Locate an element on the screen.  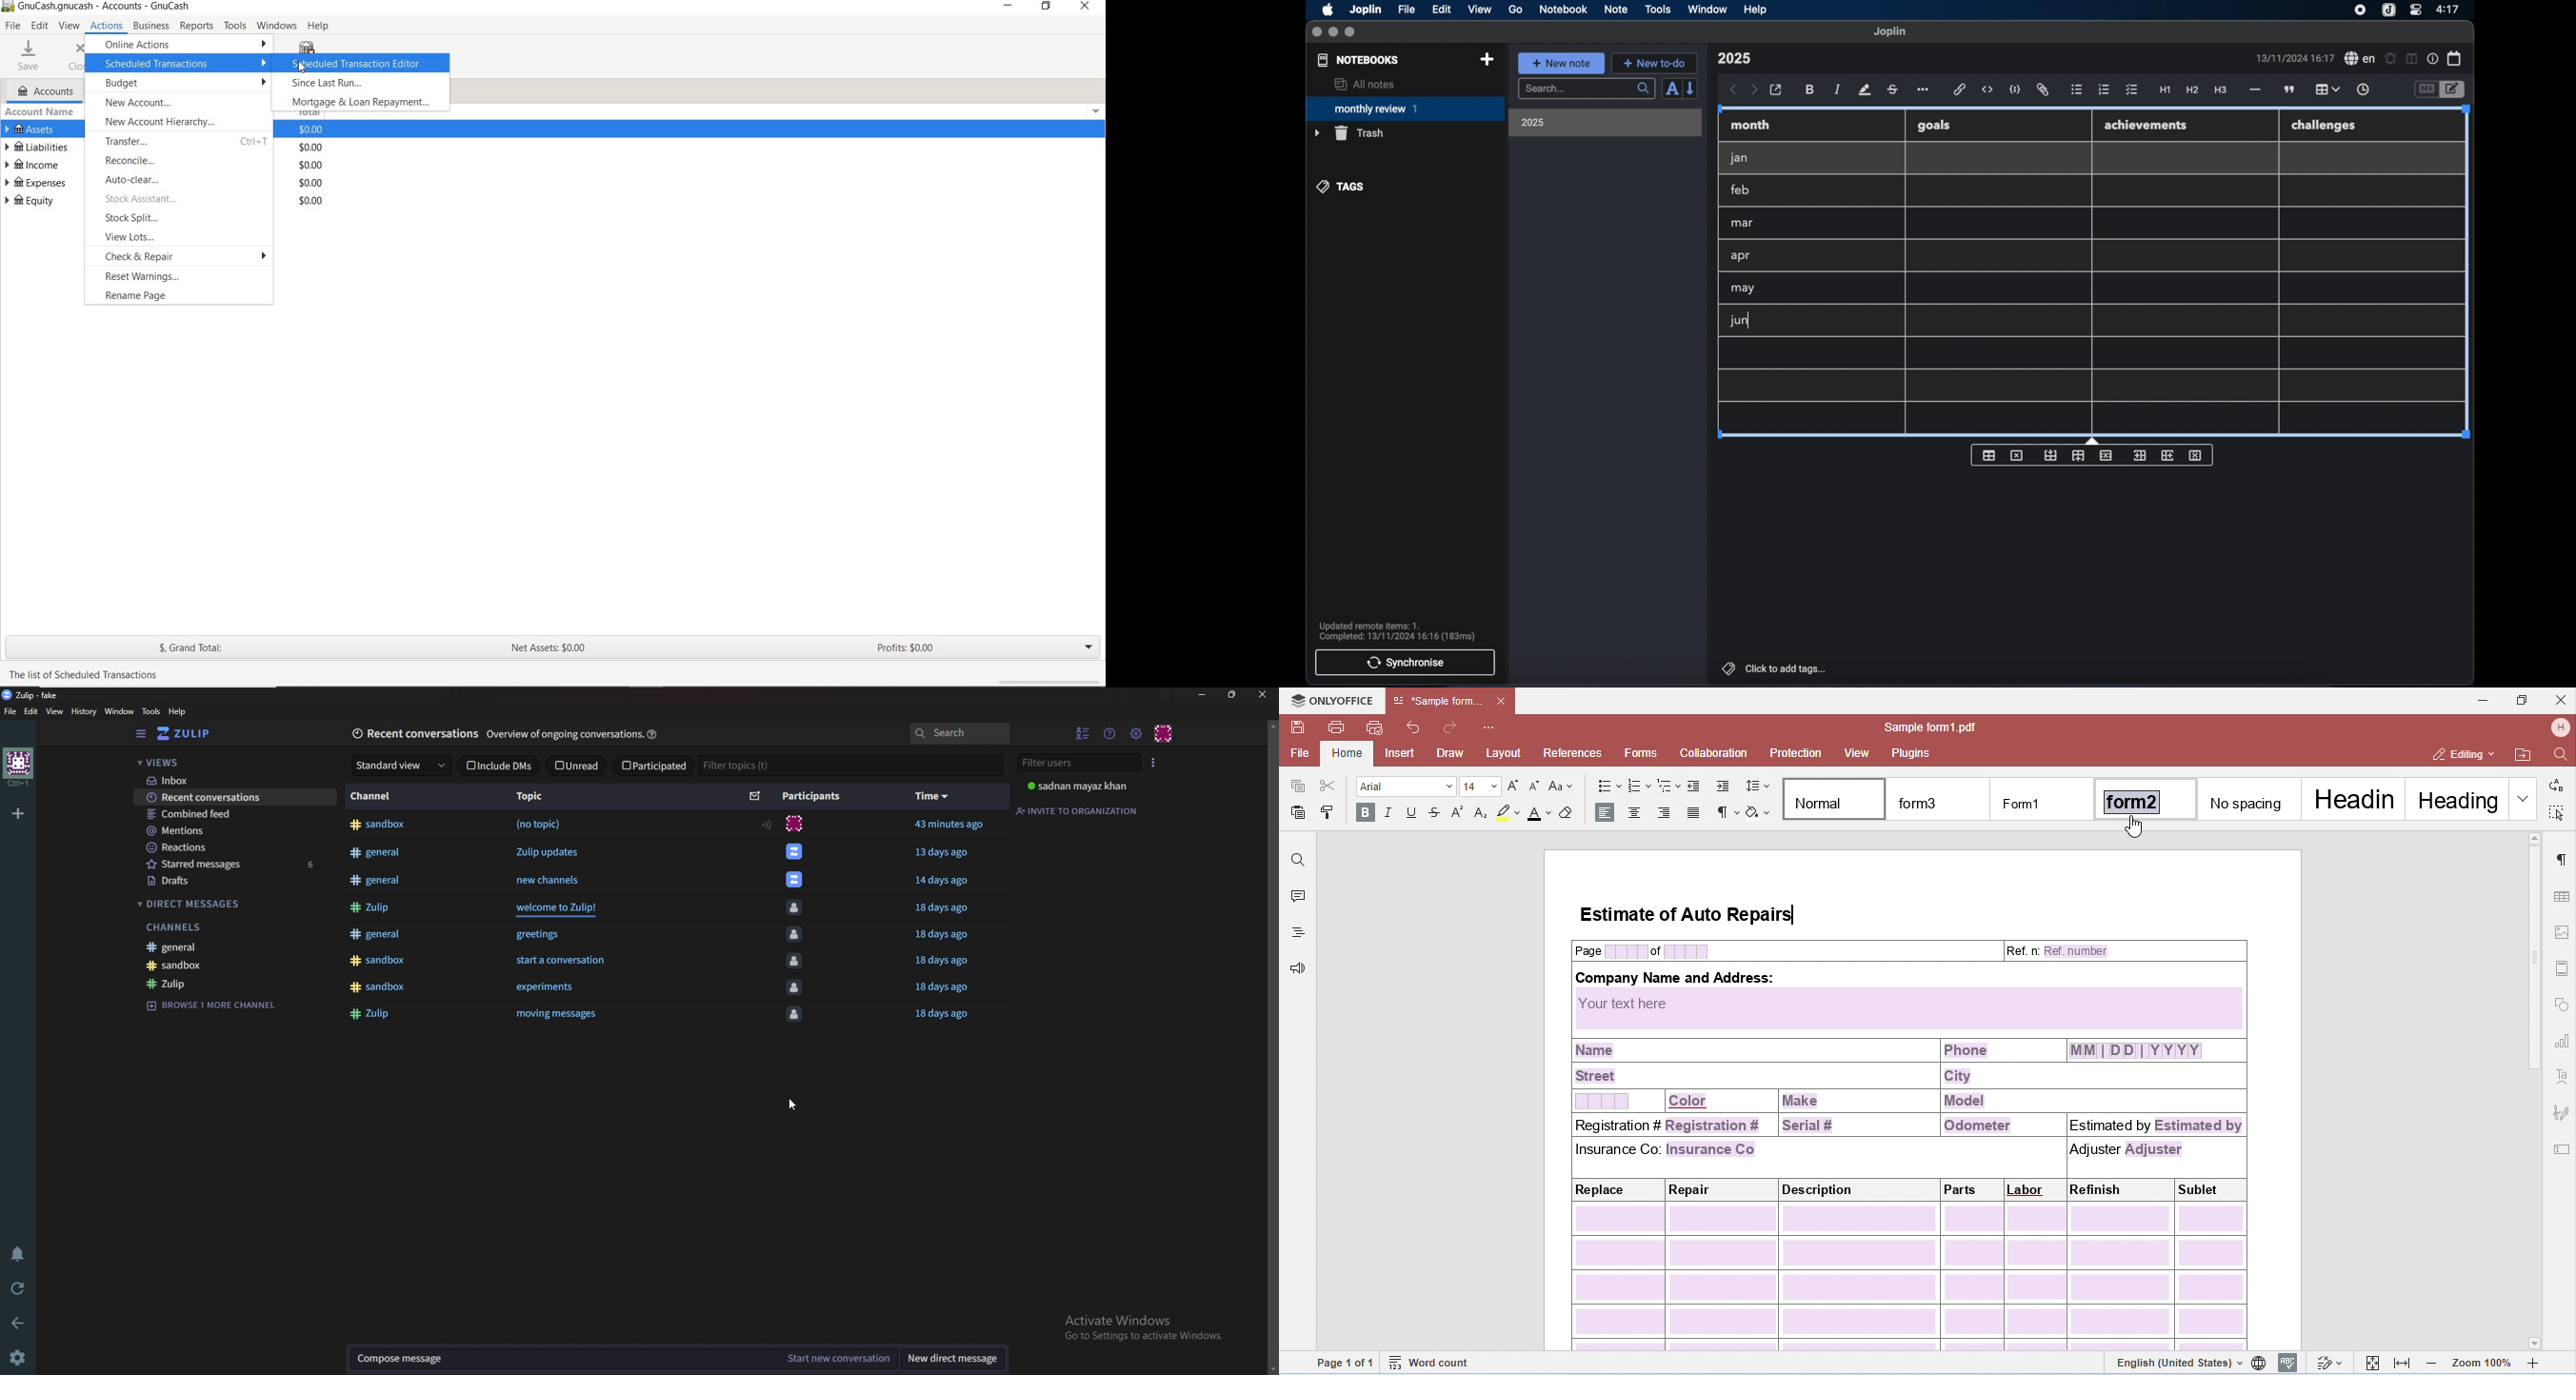
Minimize is located at coordinates (1205, 695).